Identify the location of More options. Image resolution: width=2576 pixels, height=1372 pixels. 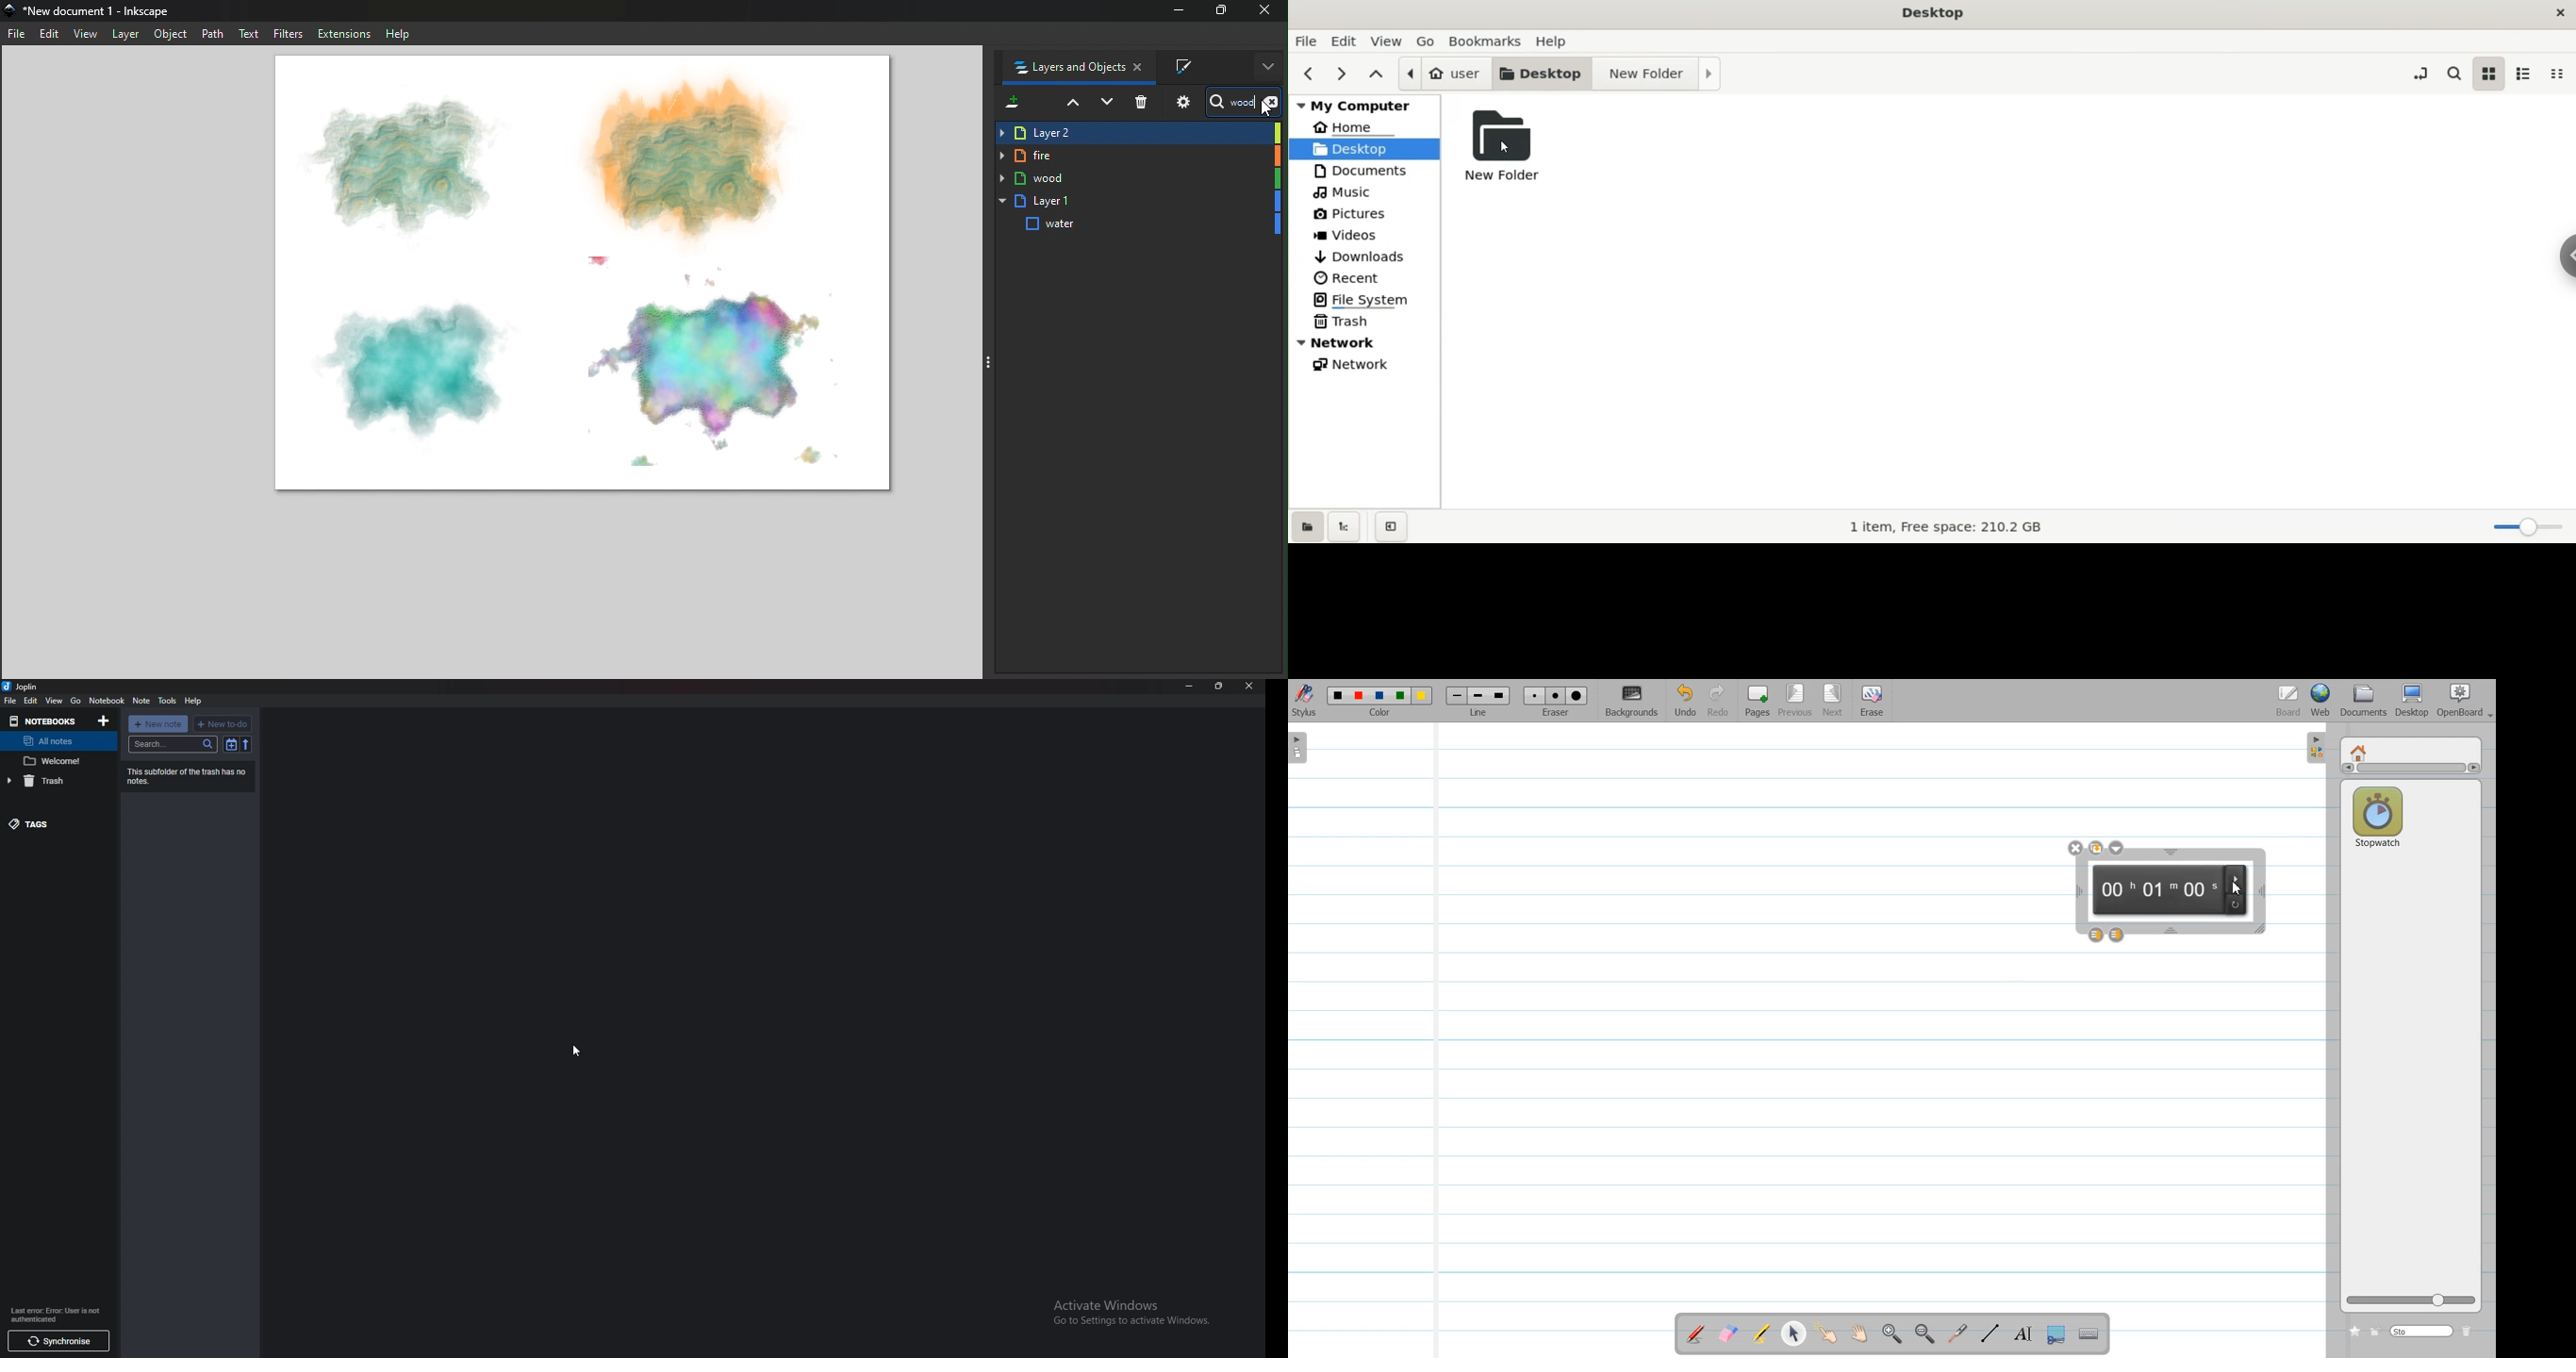
(1268, 66).